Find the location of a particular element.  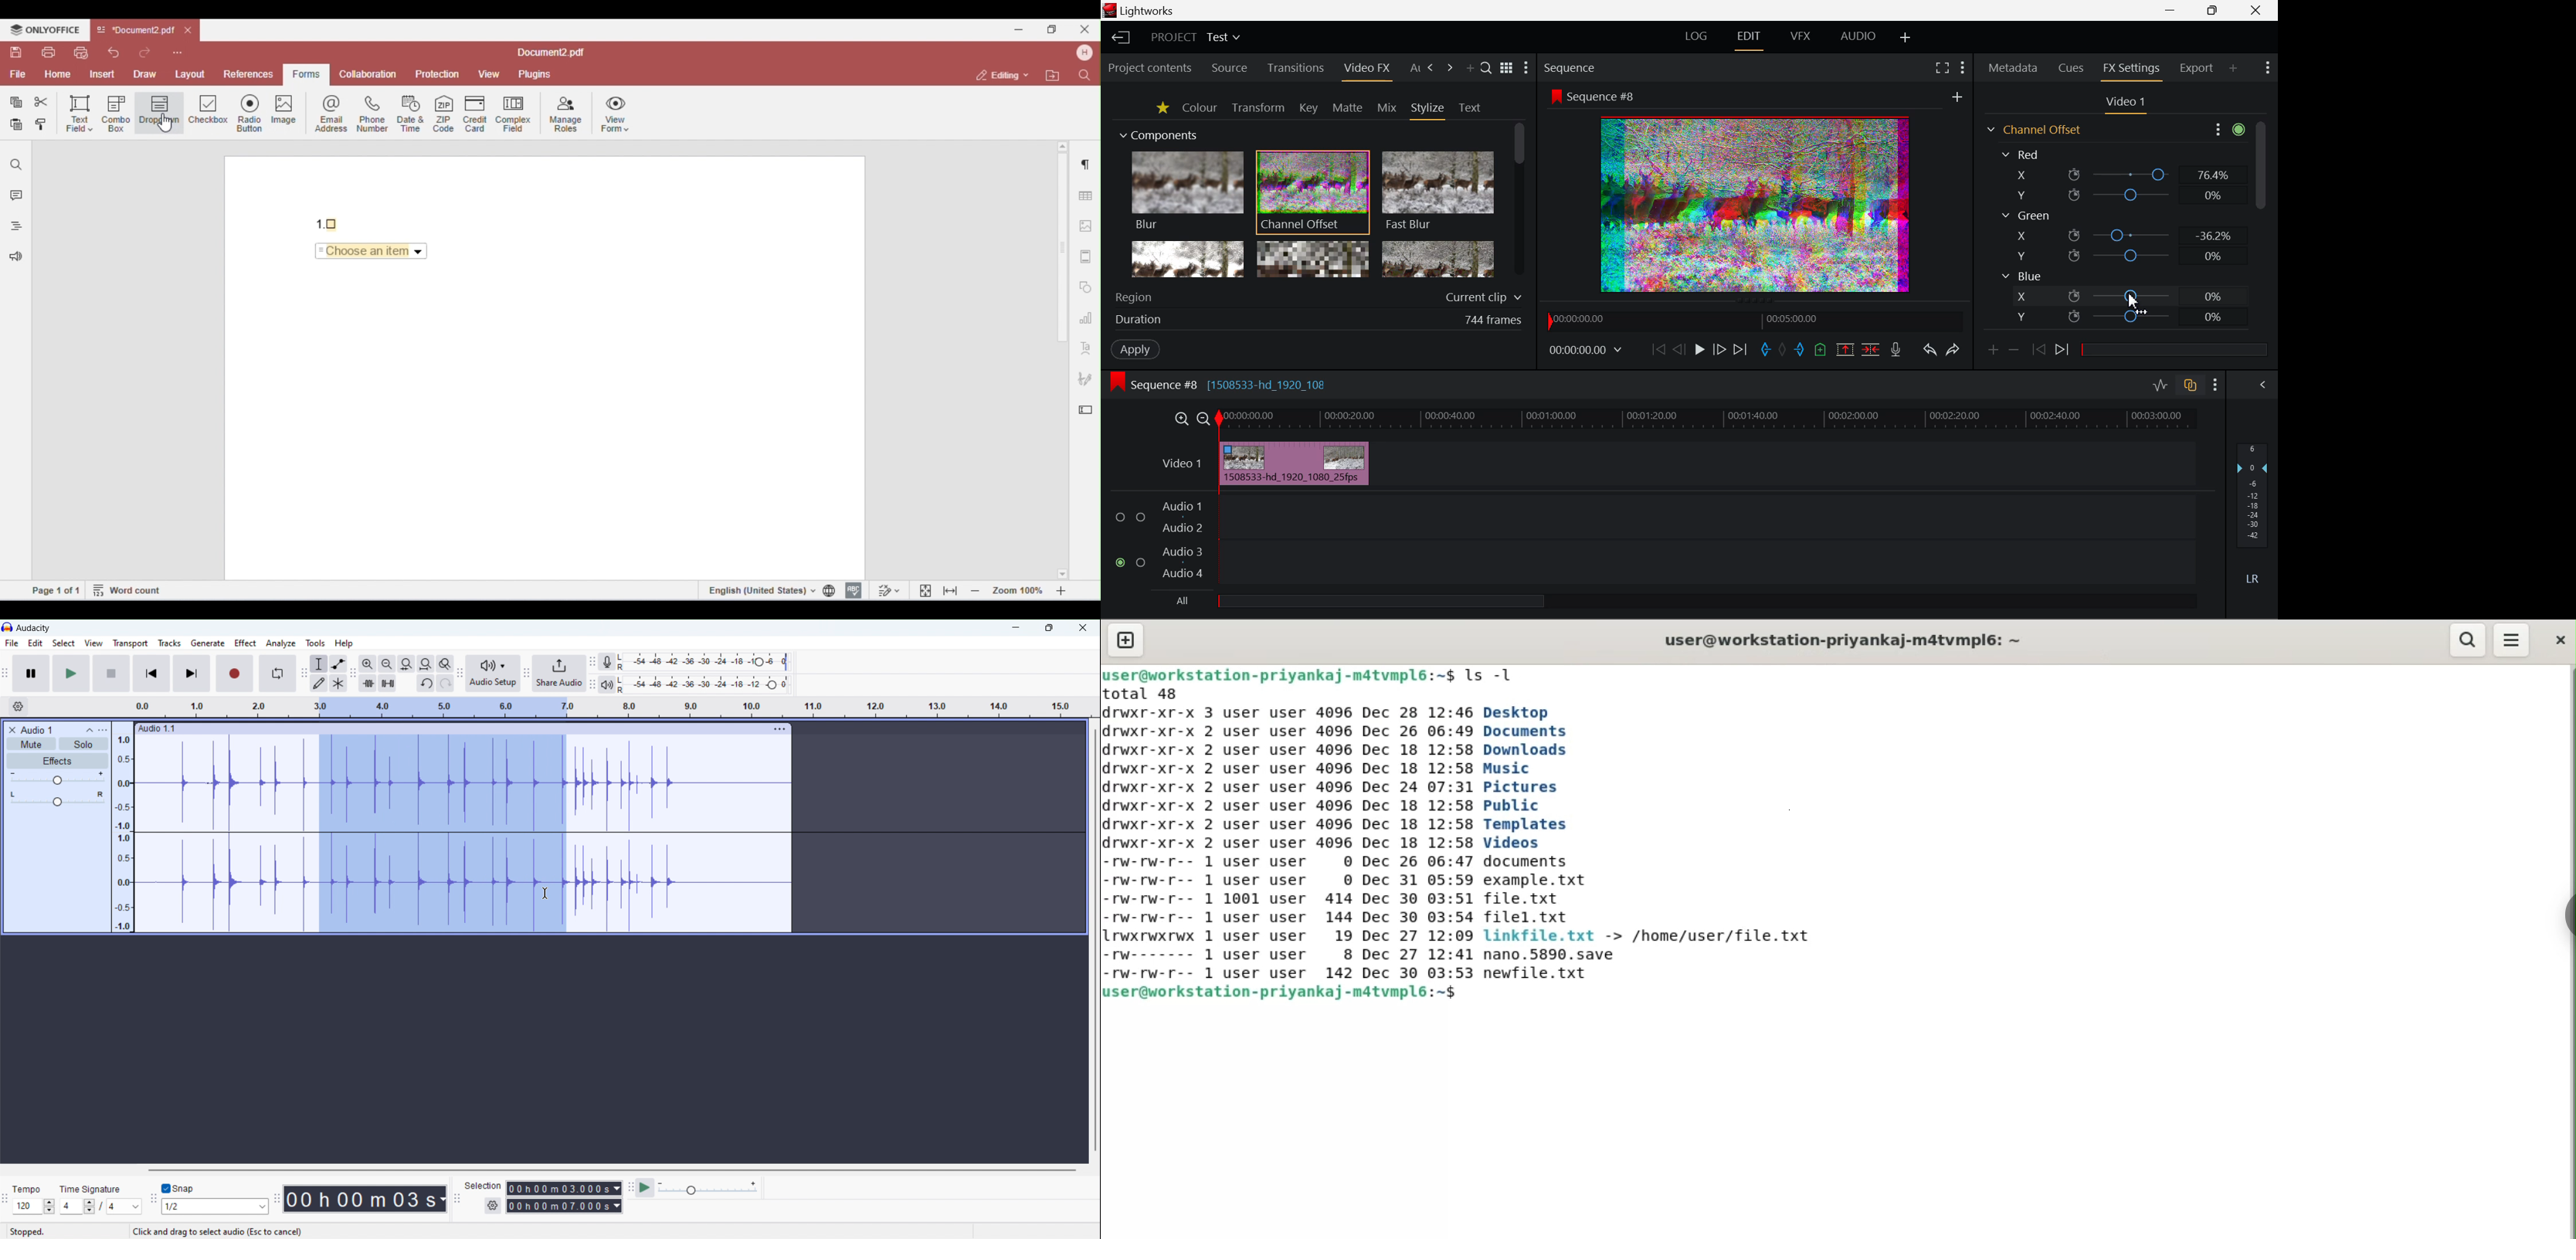

Toggle Audio Levels Editing is located at coordinates (2162, 386).